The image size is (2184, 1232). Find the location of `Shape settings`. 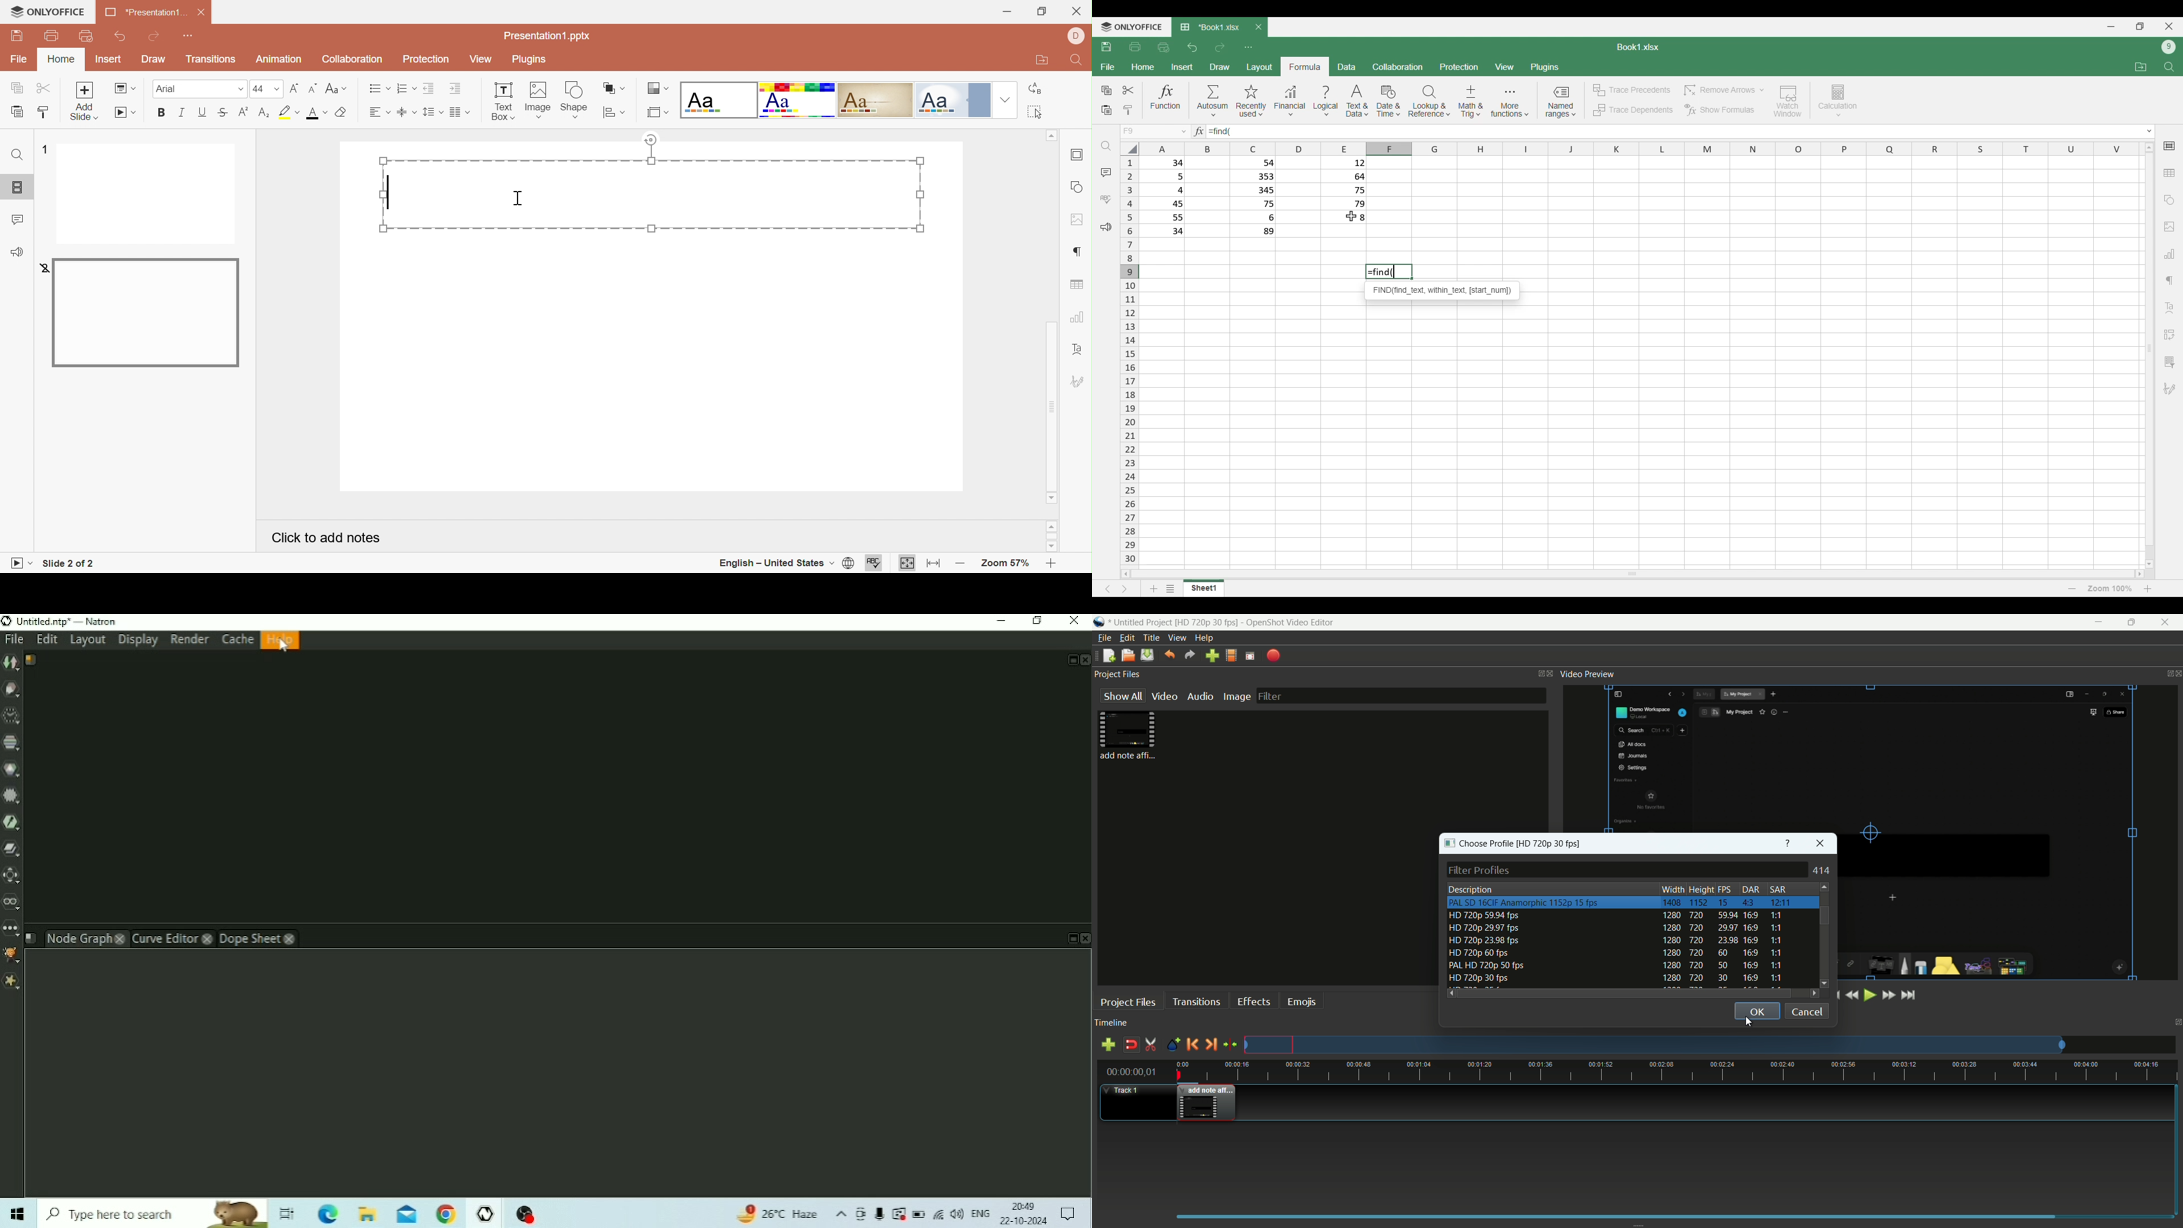

Shape settings is located at coordinates (1077, 187).